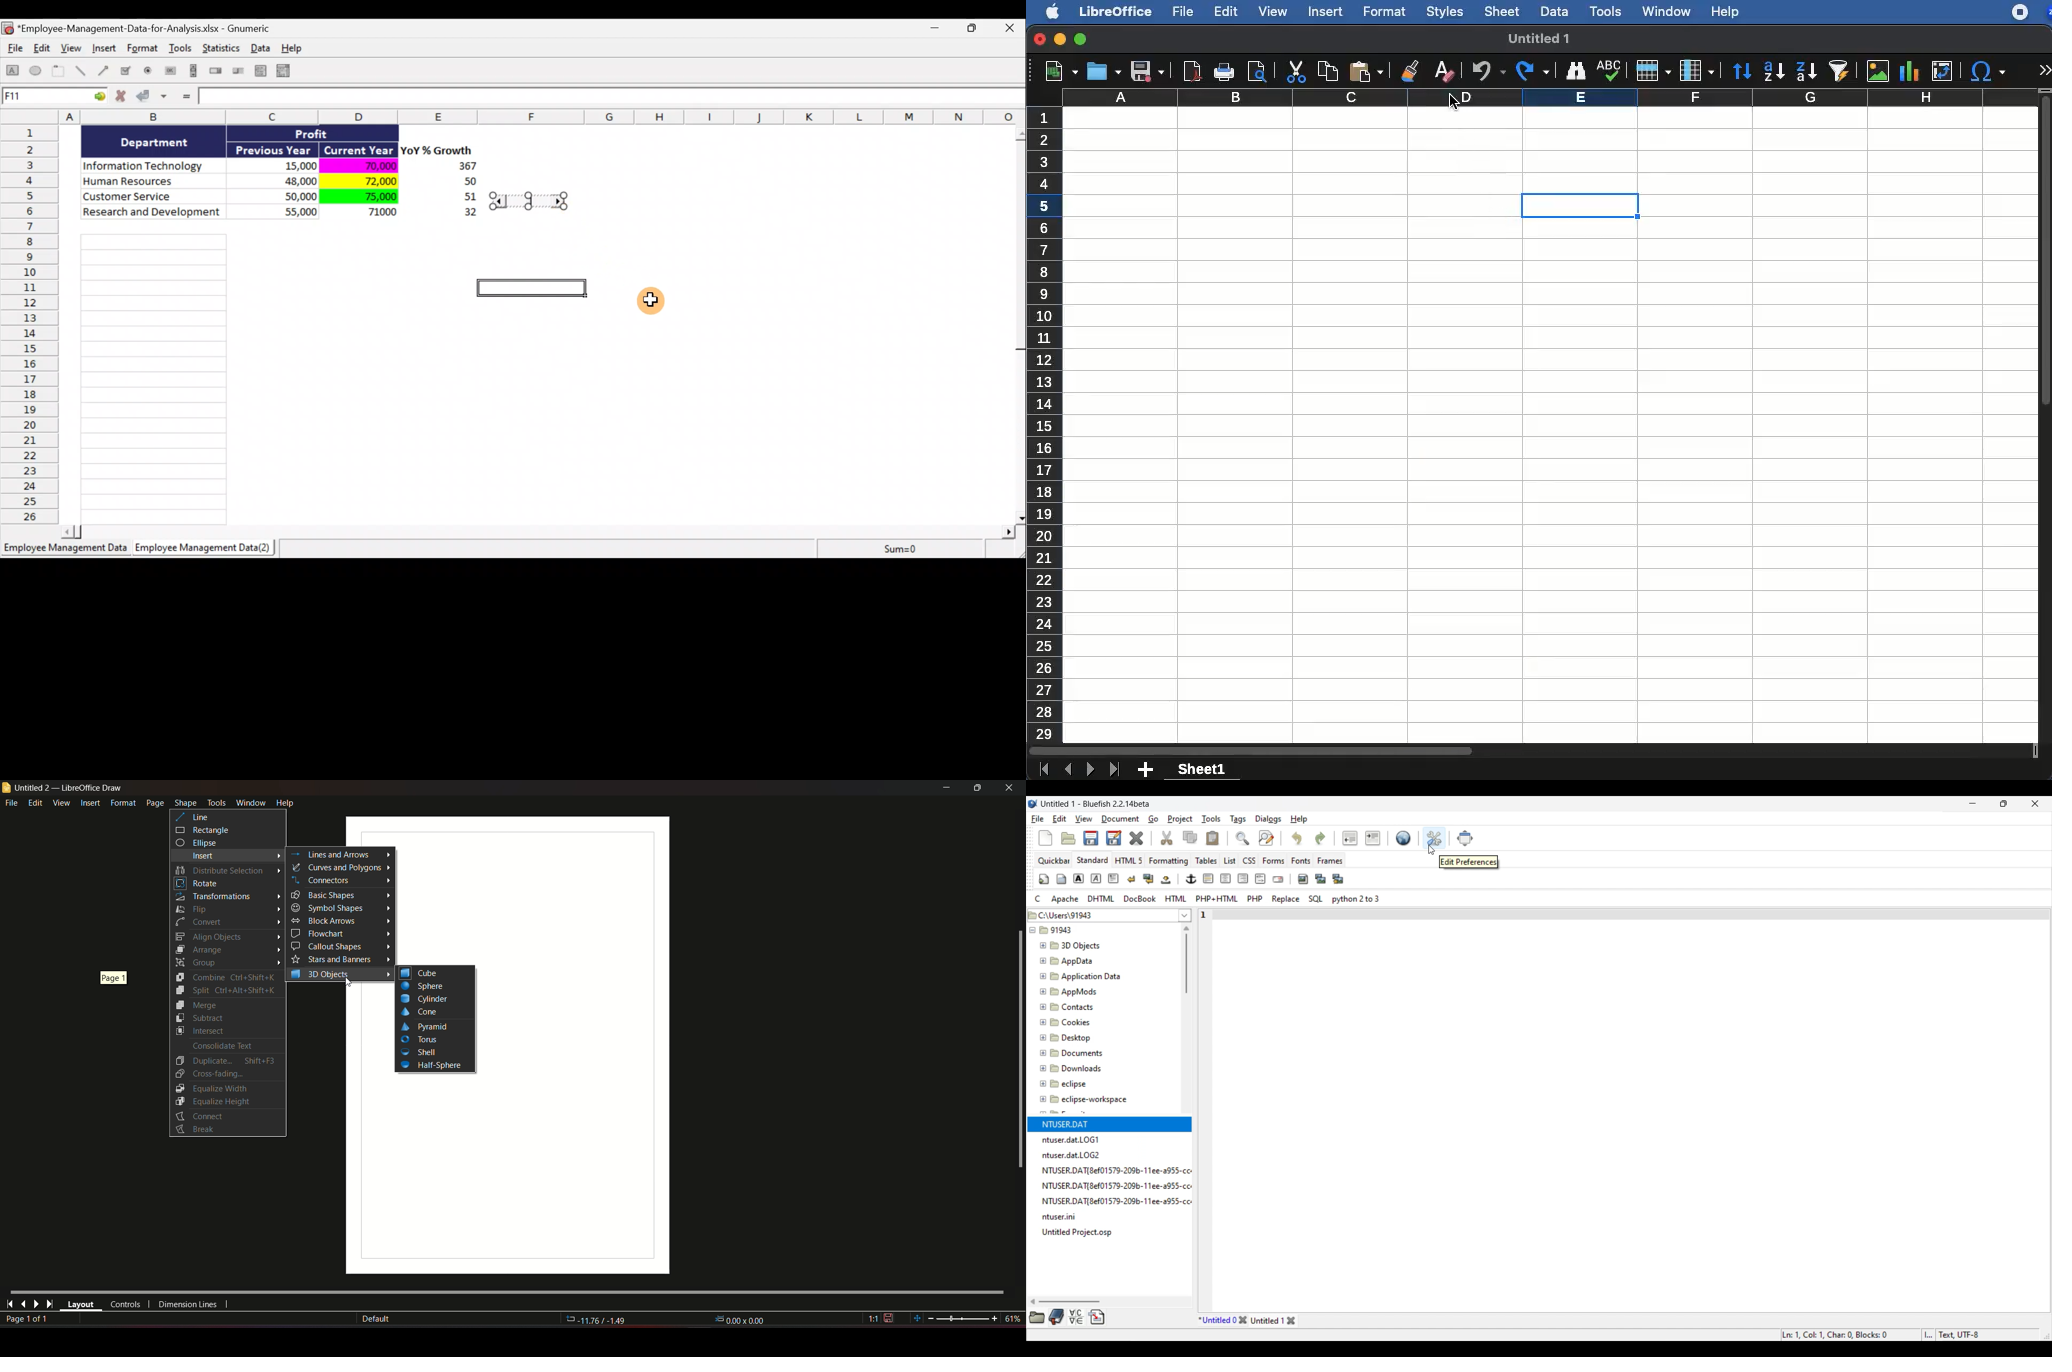  I want to click on chart, so click(1908, 70).